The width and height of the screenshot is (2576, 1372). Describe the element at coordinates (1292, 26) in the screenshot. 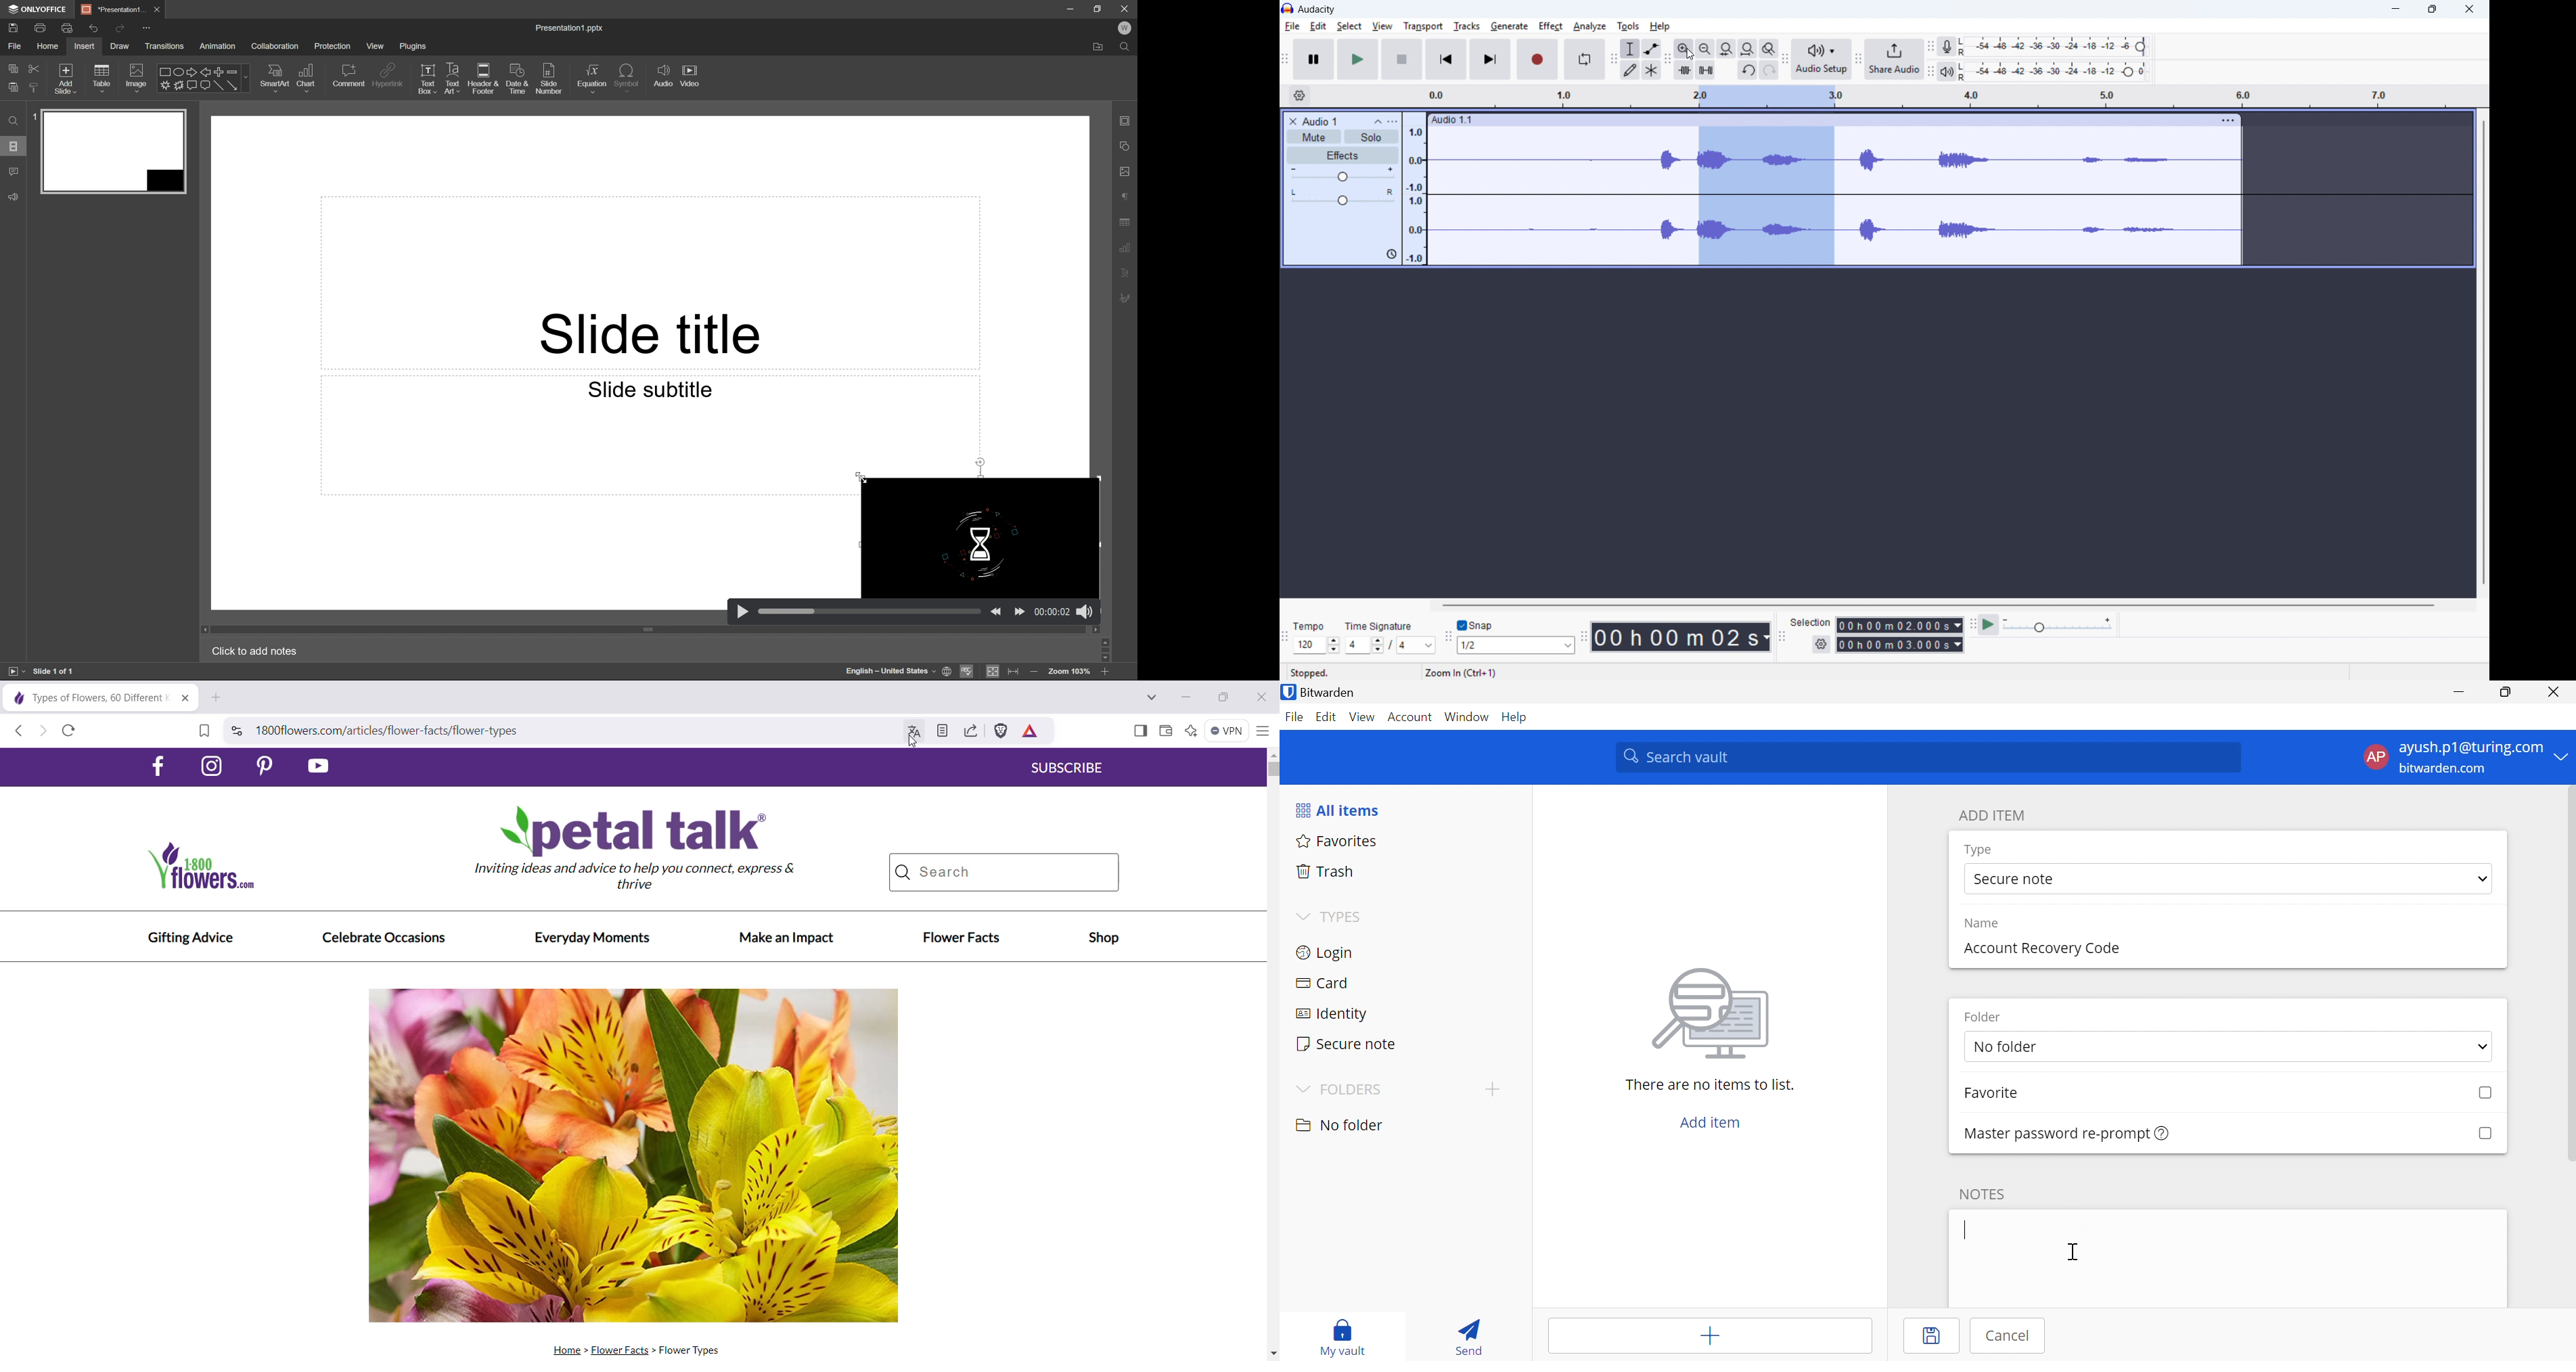

I see `File` at that location.